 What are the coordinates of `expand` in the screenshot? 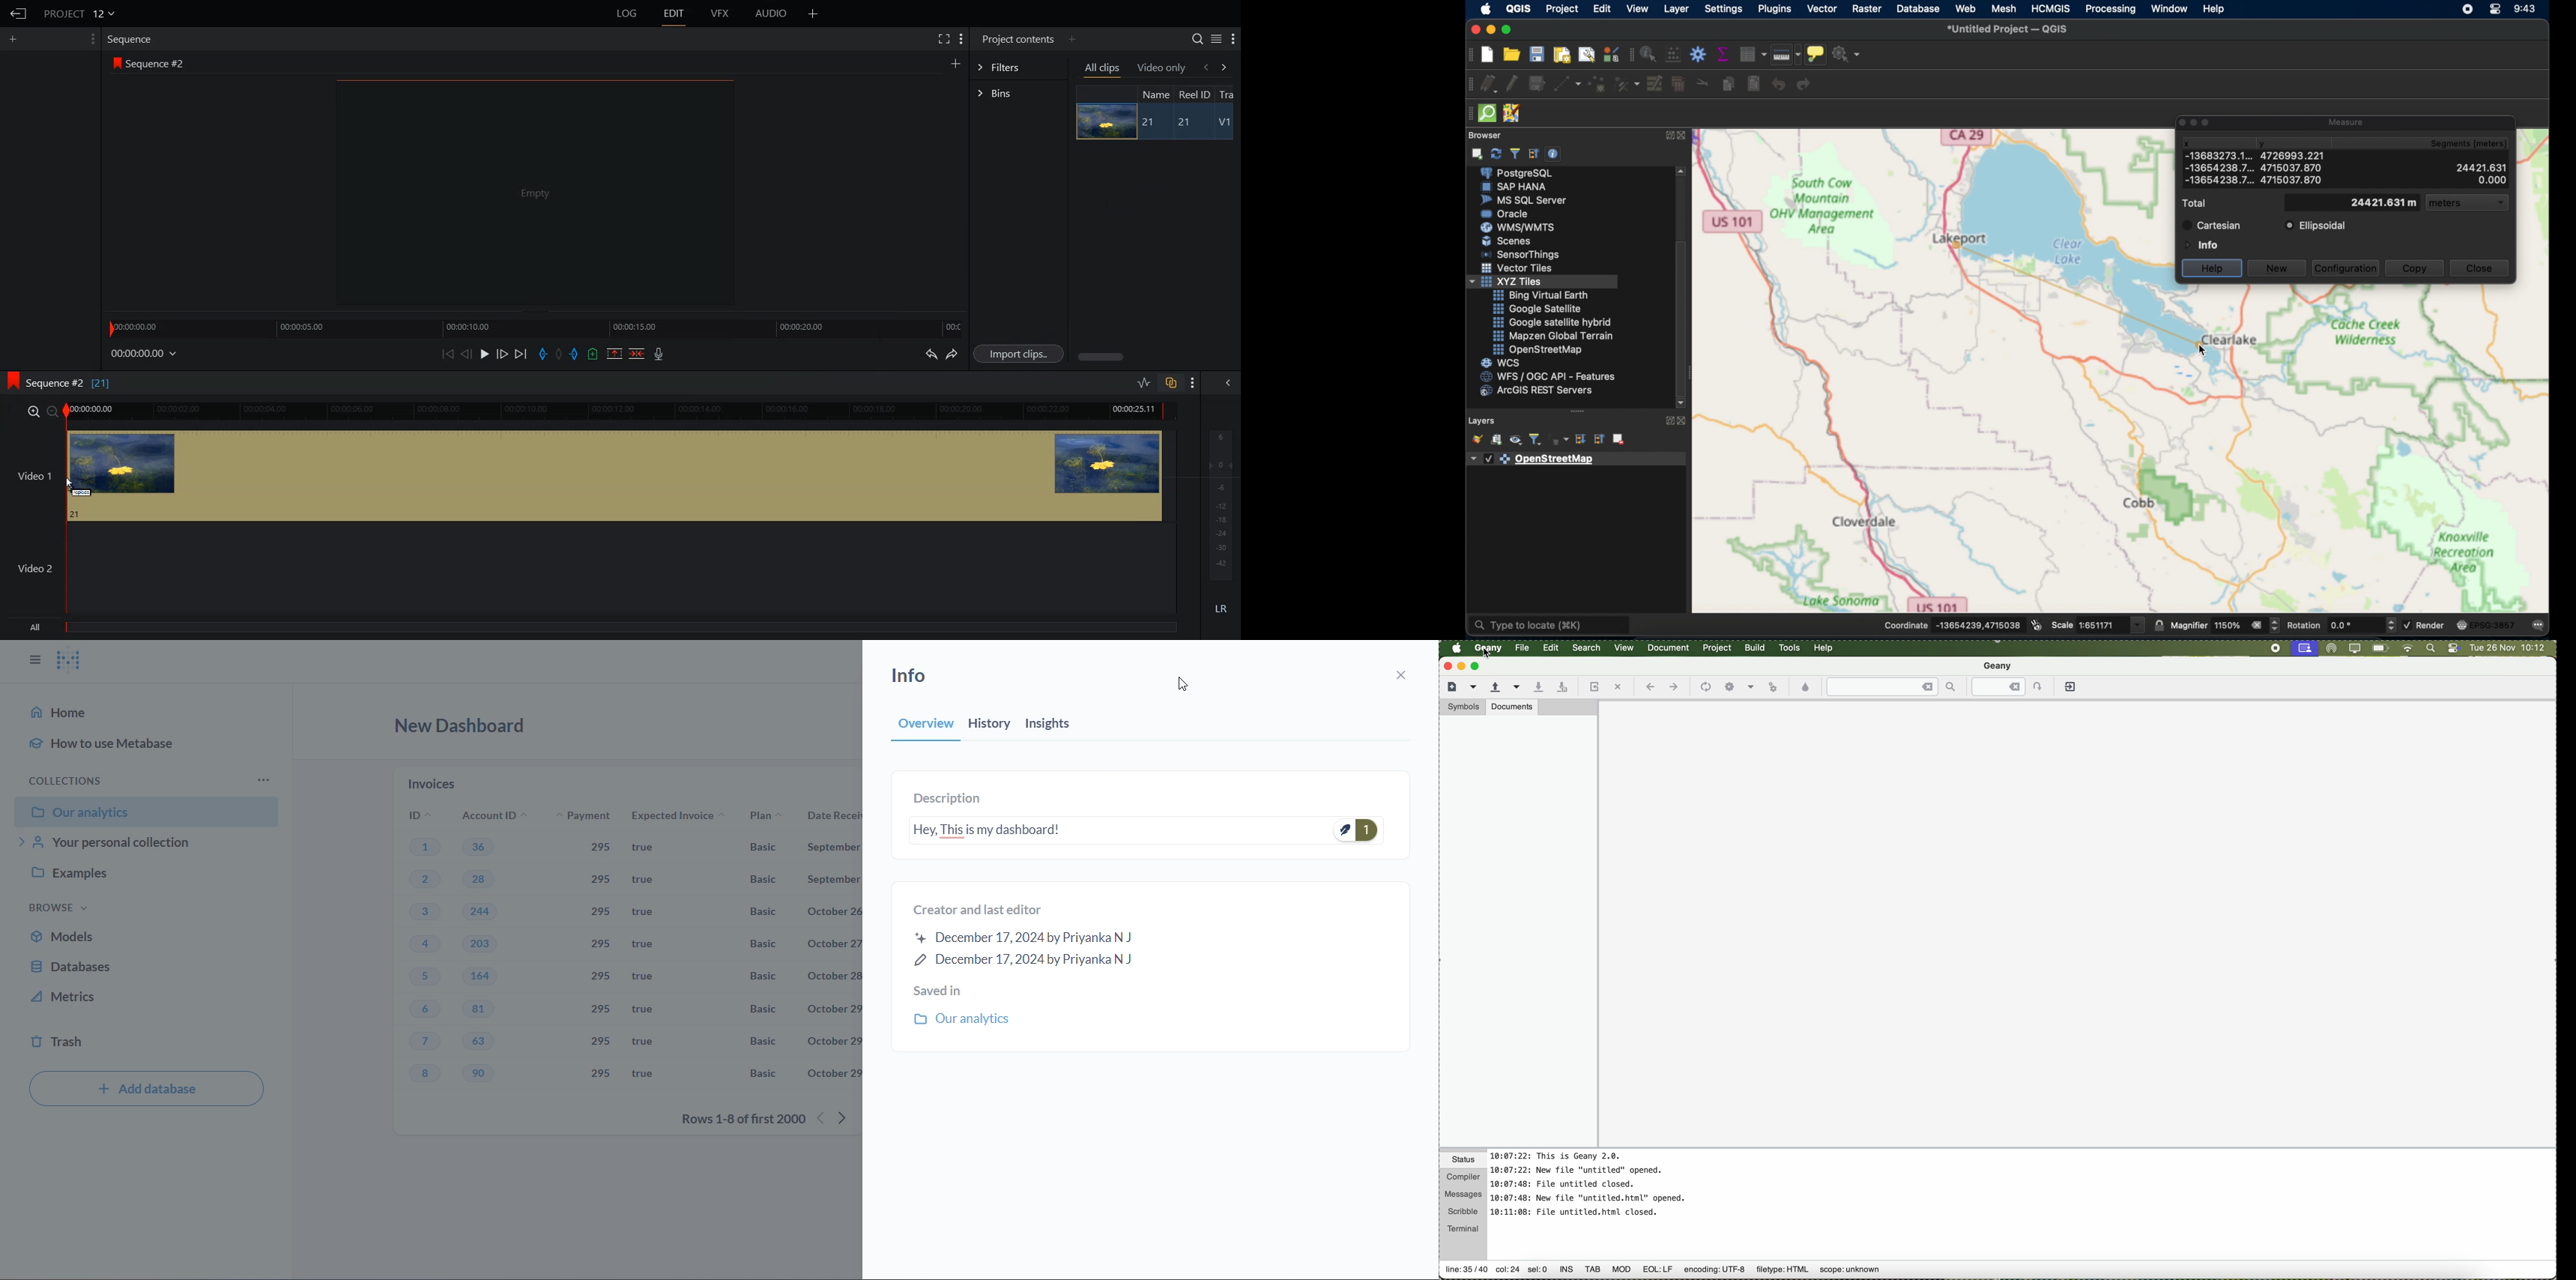 It's located at (1667, 136).